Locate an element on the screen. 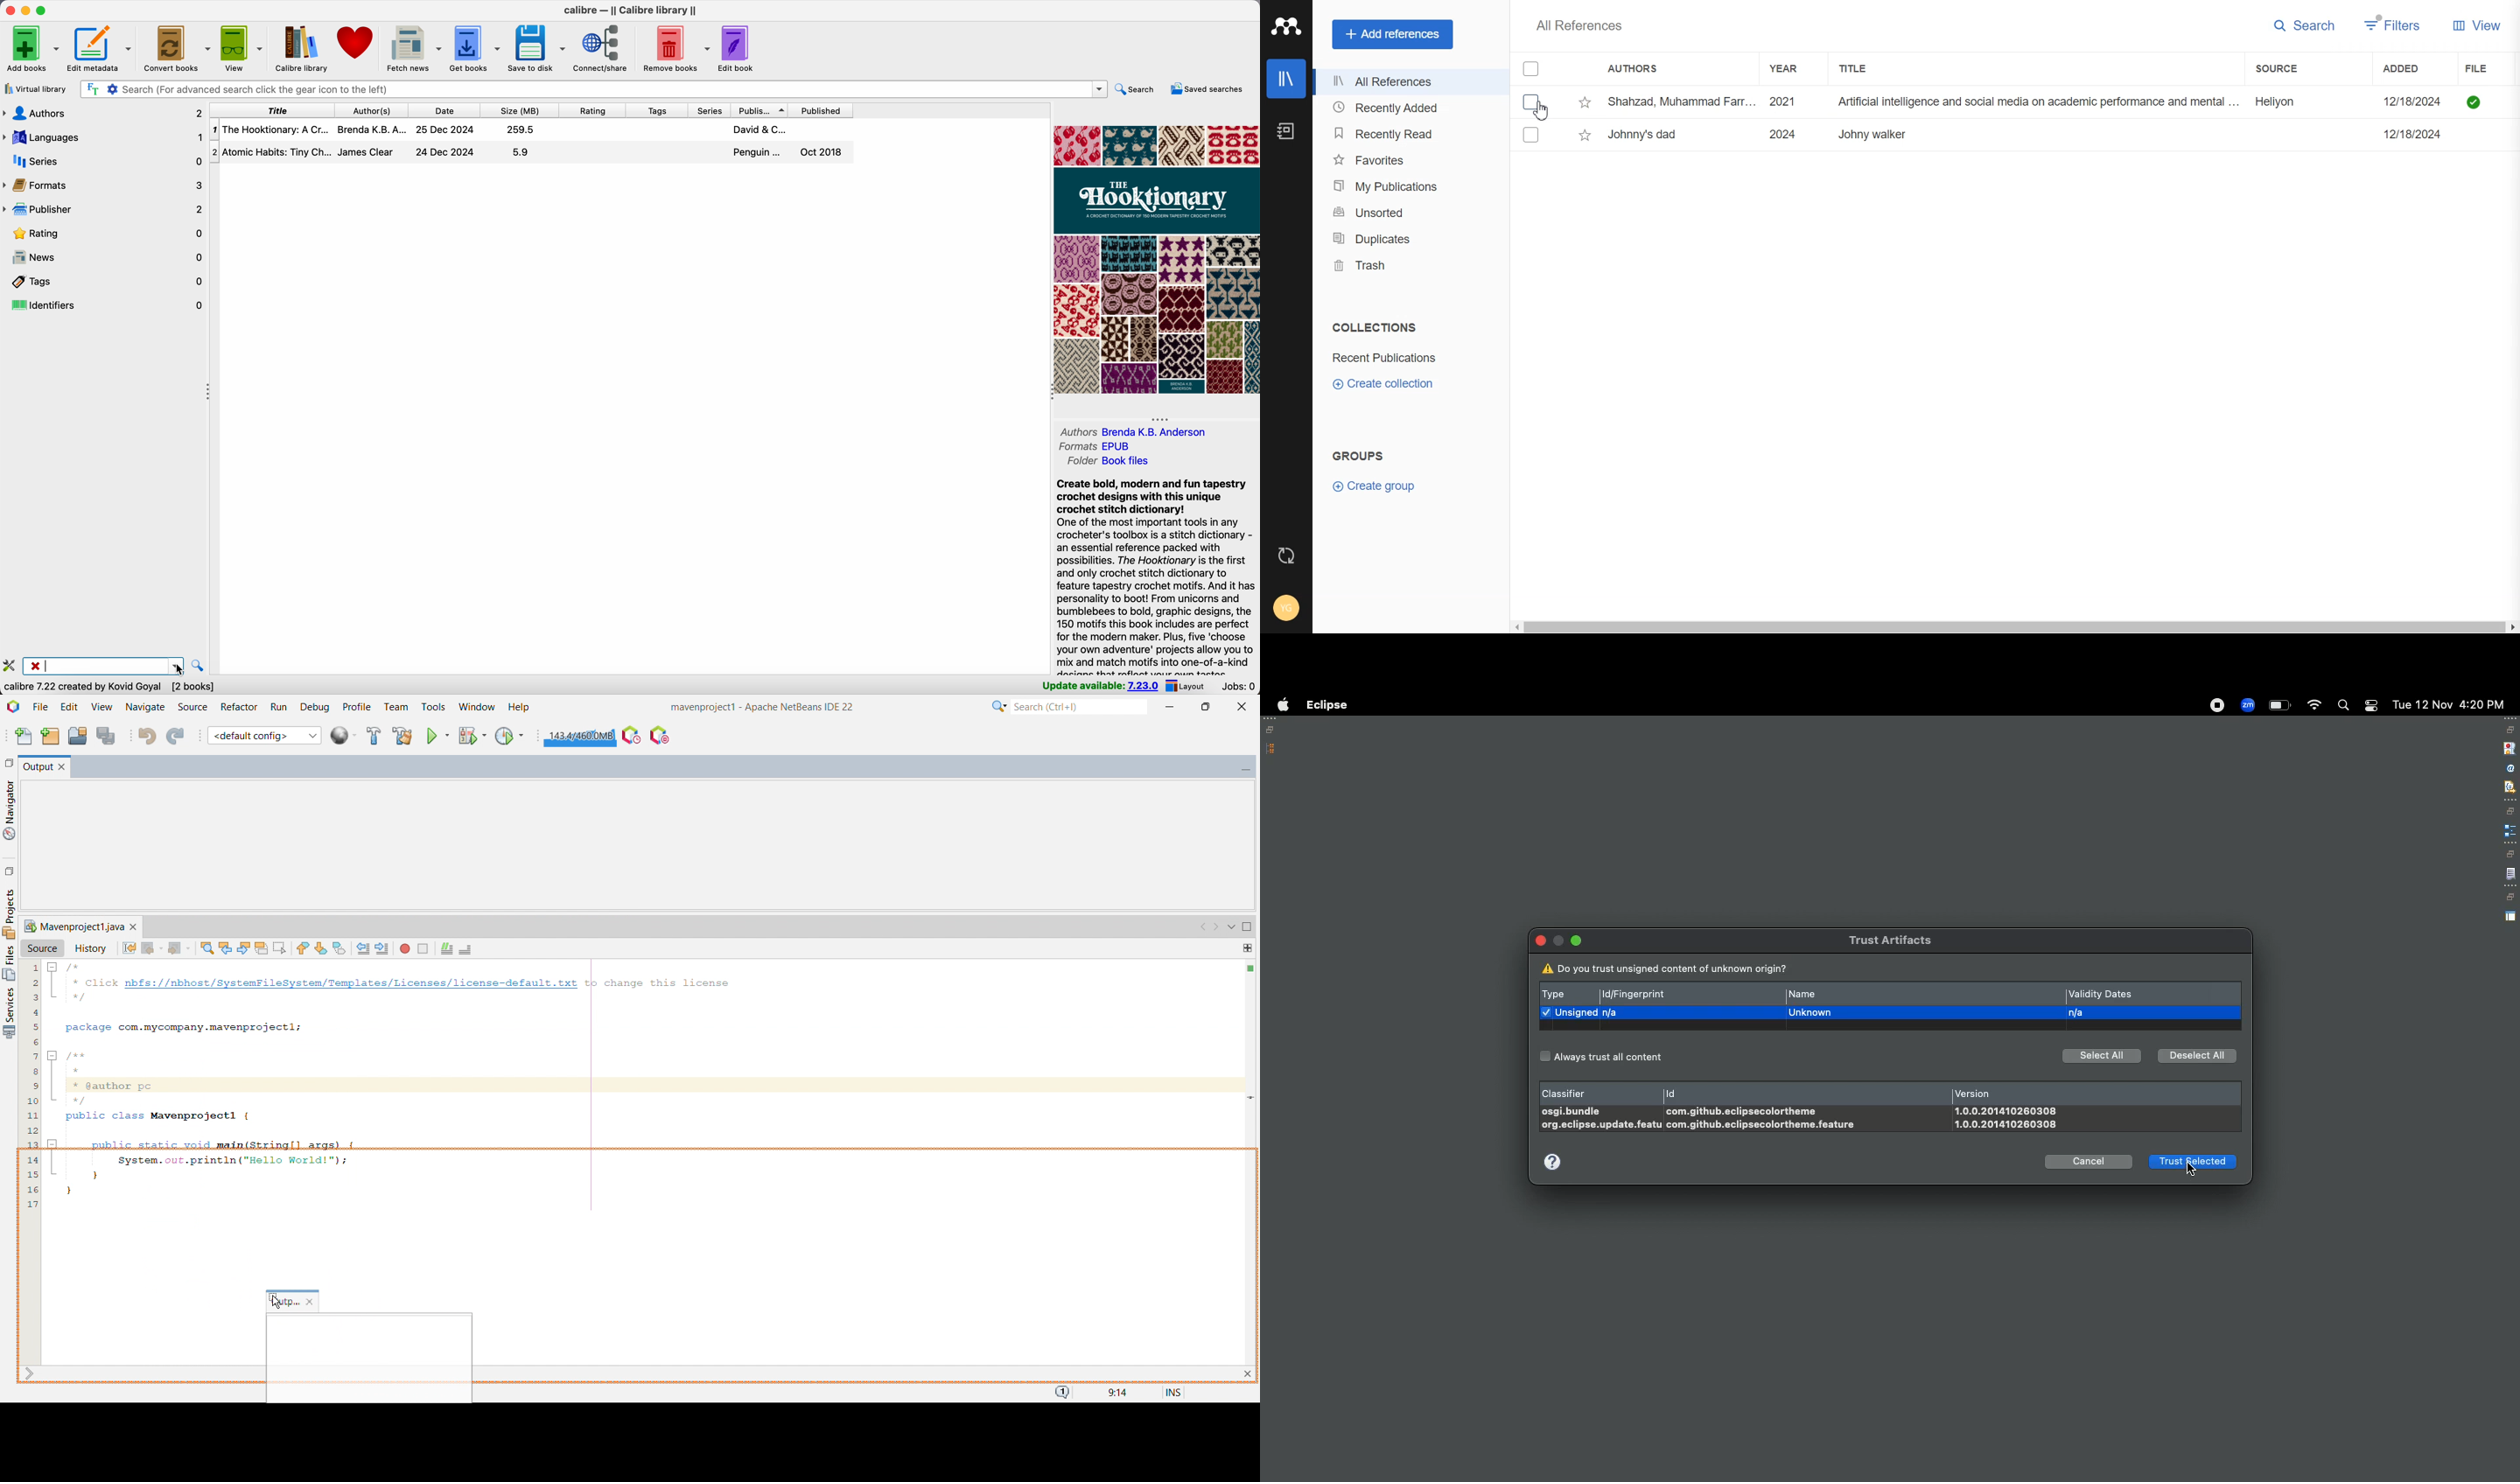  title is located at coordinates (275, 111).